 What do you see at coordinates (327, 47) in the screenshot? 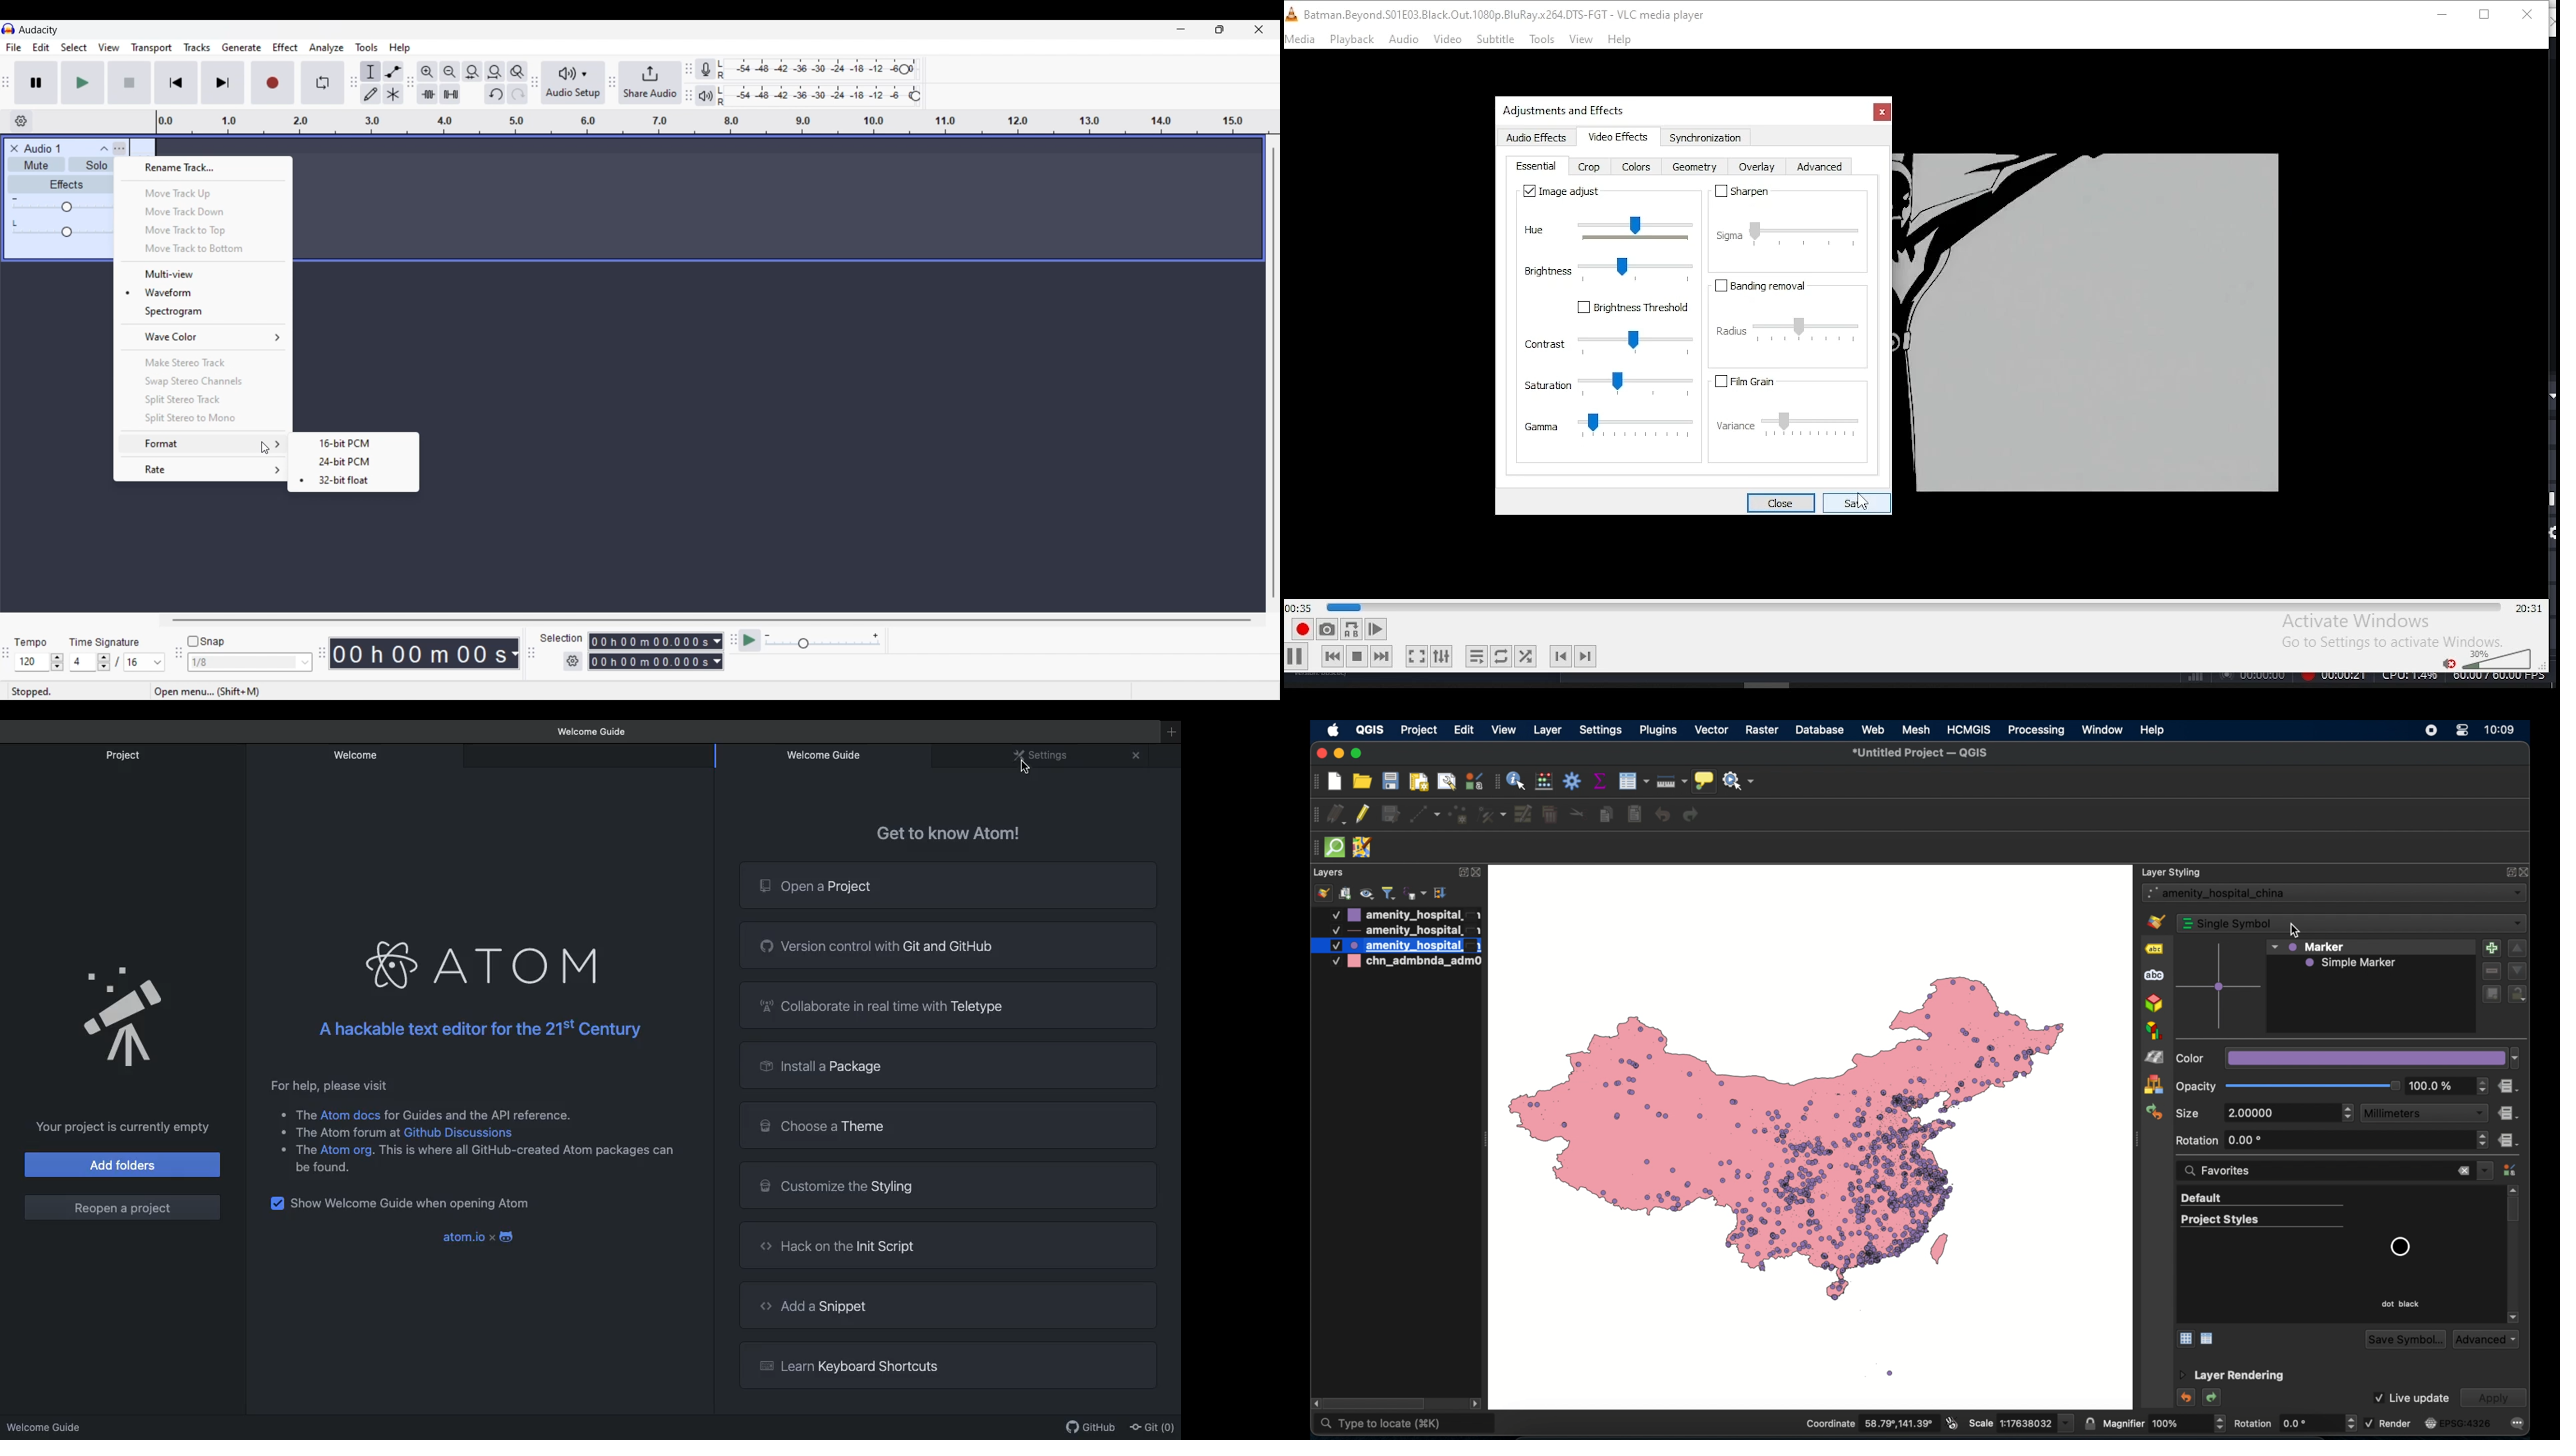
I see `Analyze menu` at bounding box center [327, 47].